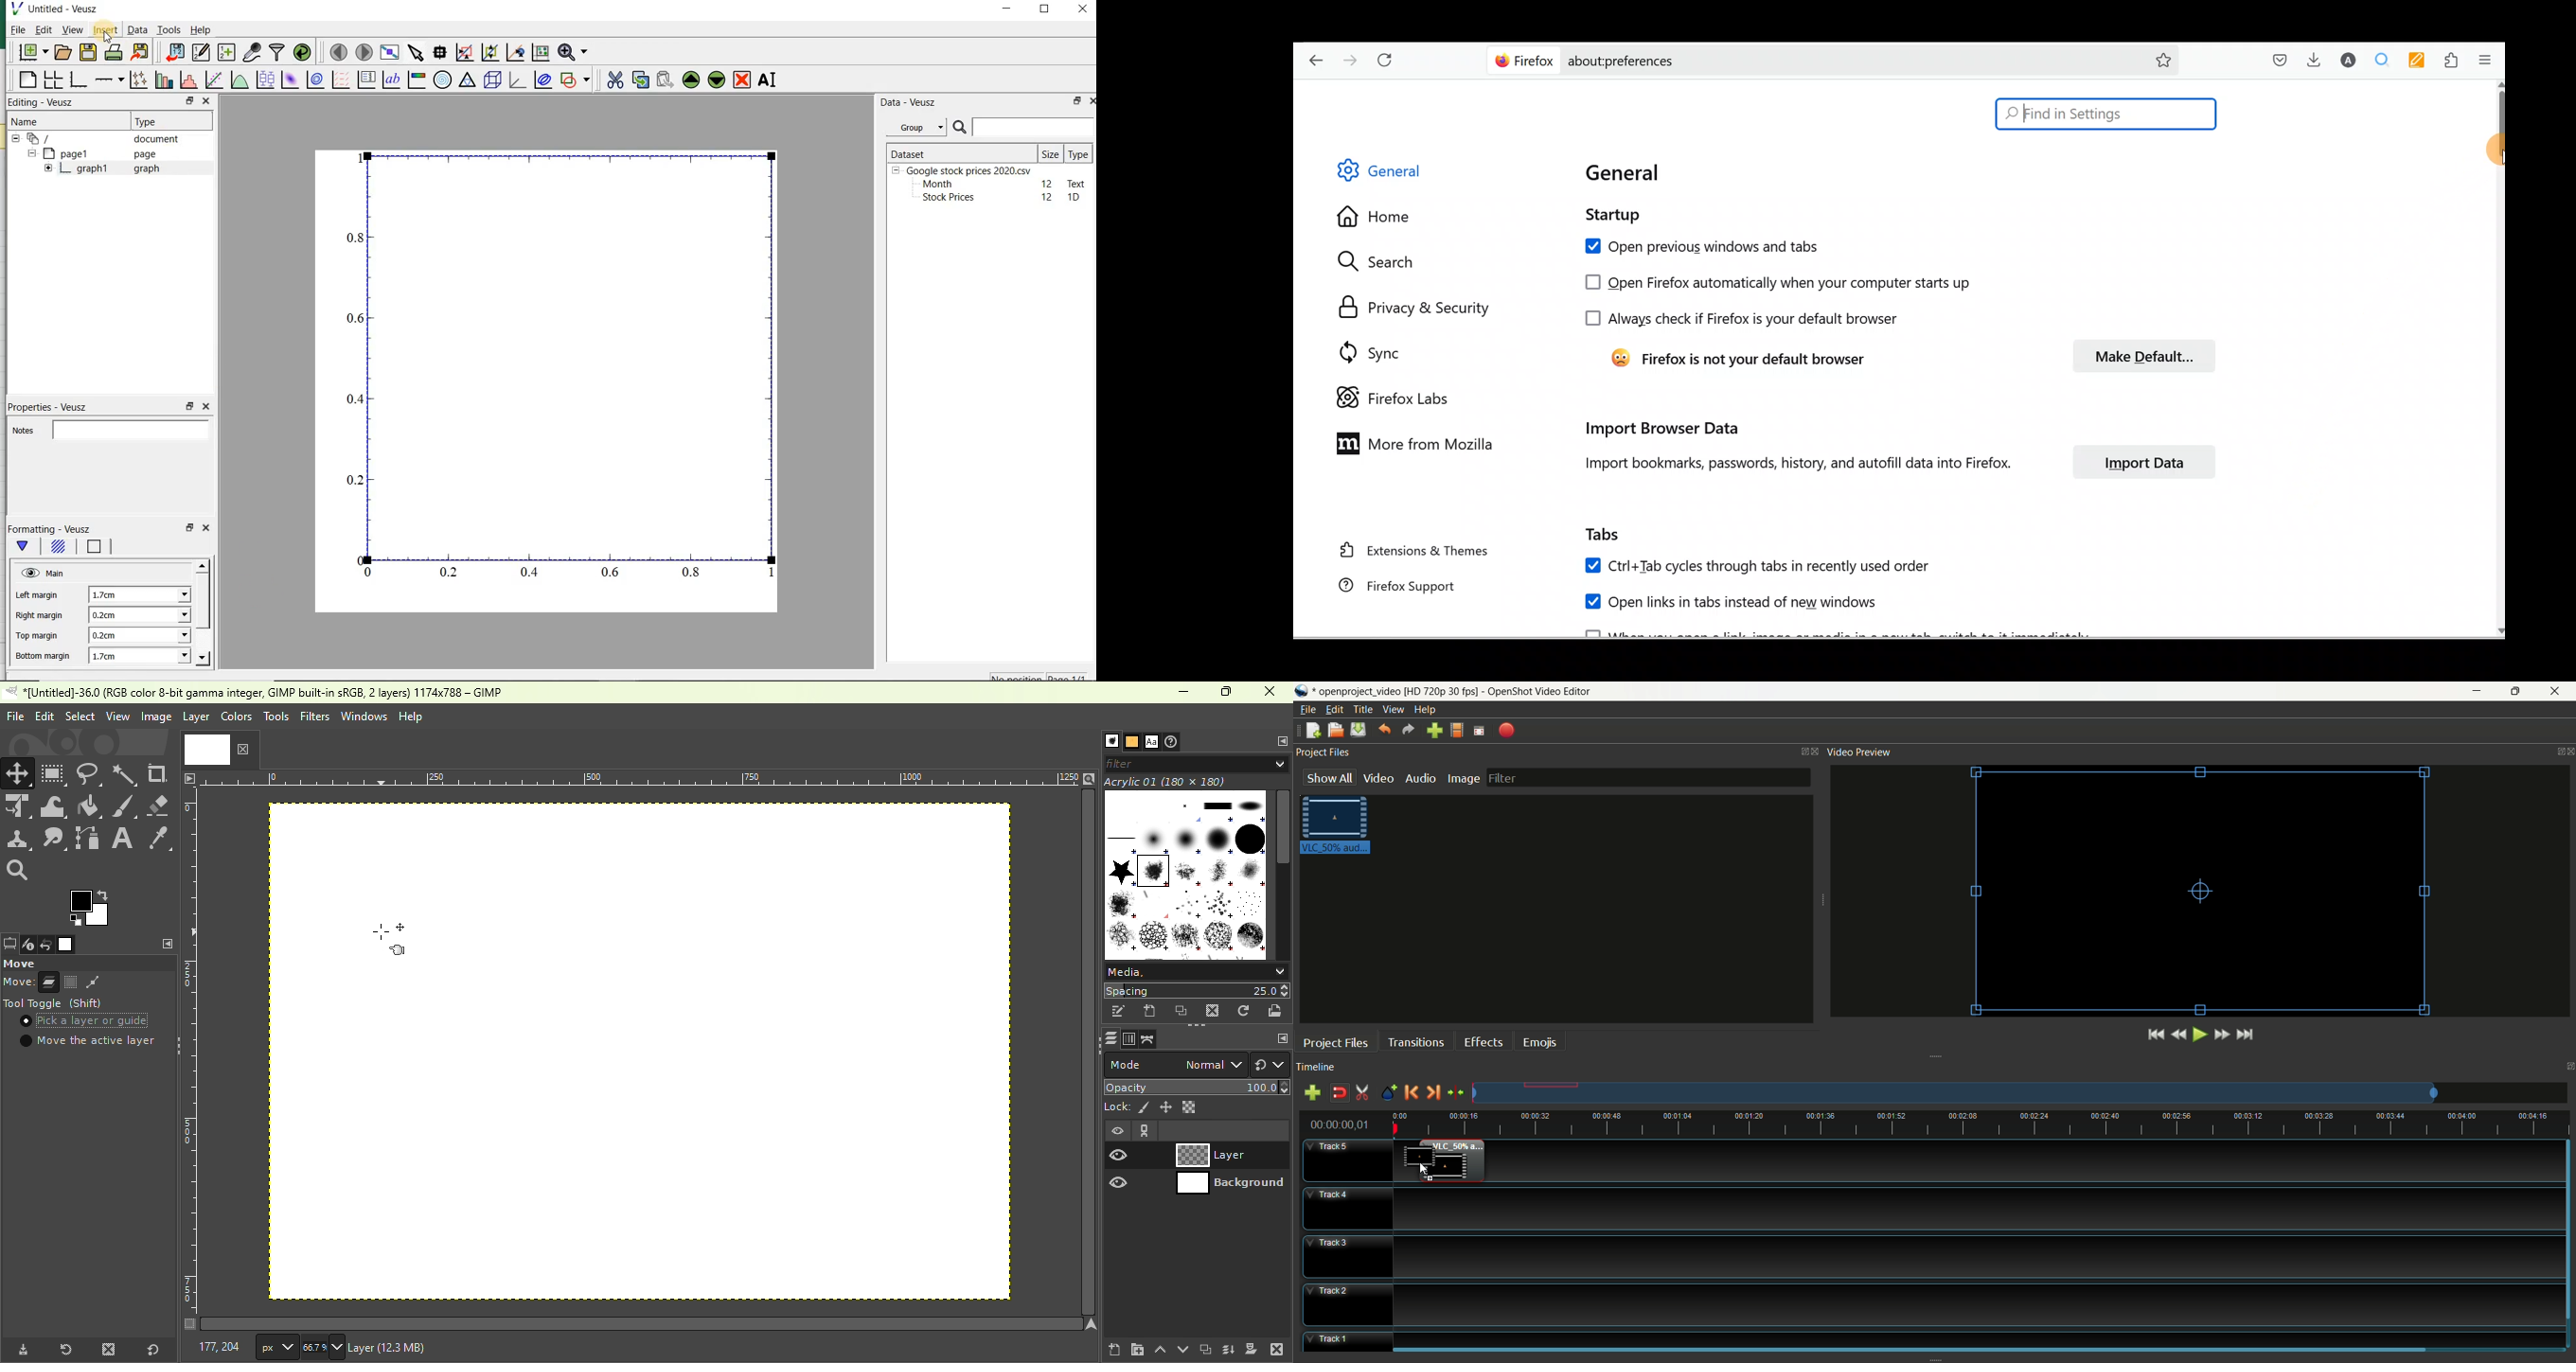 This screenshot has height=1372, width=2576. I want to click on Tabs, so click(1606, 534).